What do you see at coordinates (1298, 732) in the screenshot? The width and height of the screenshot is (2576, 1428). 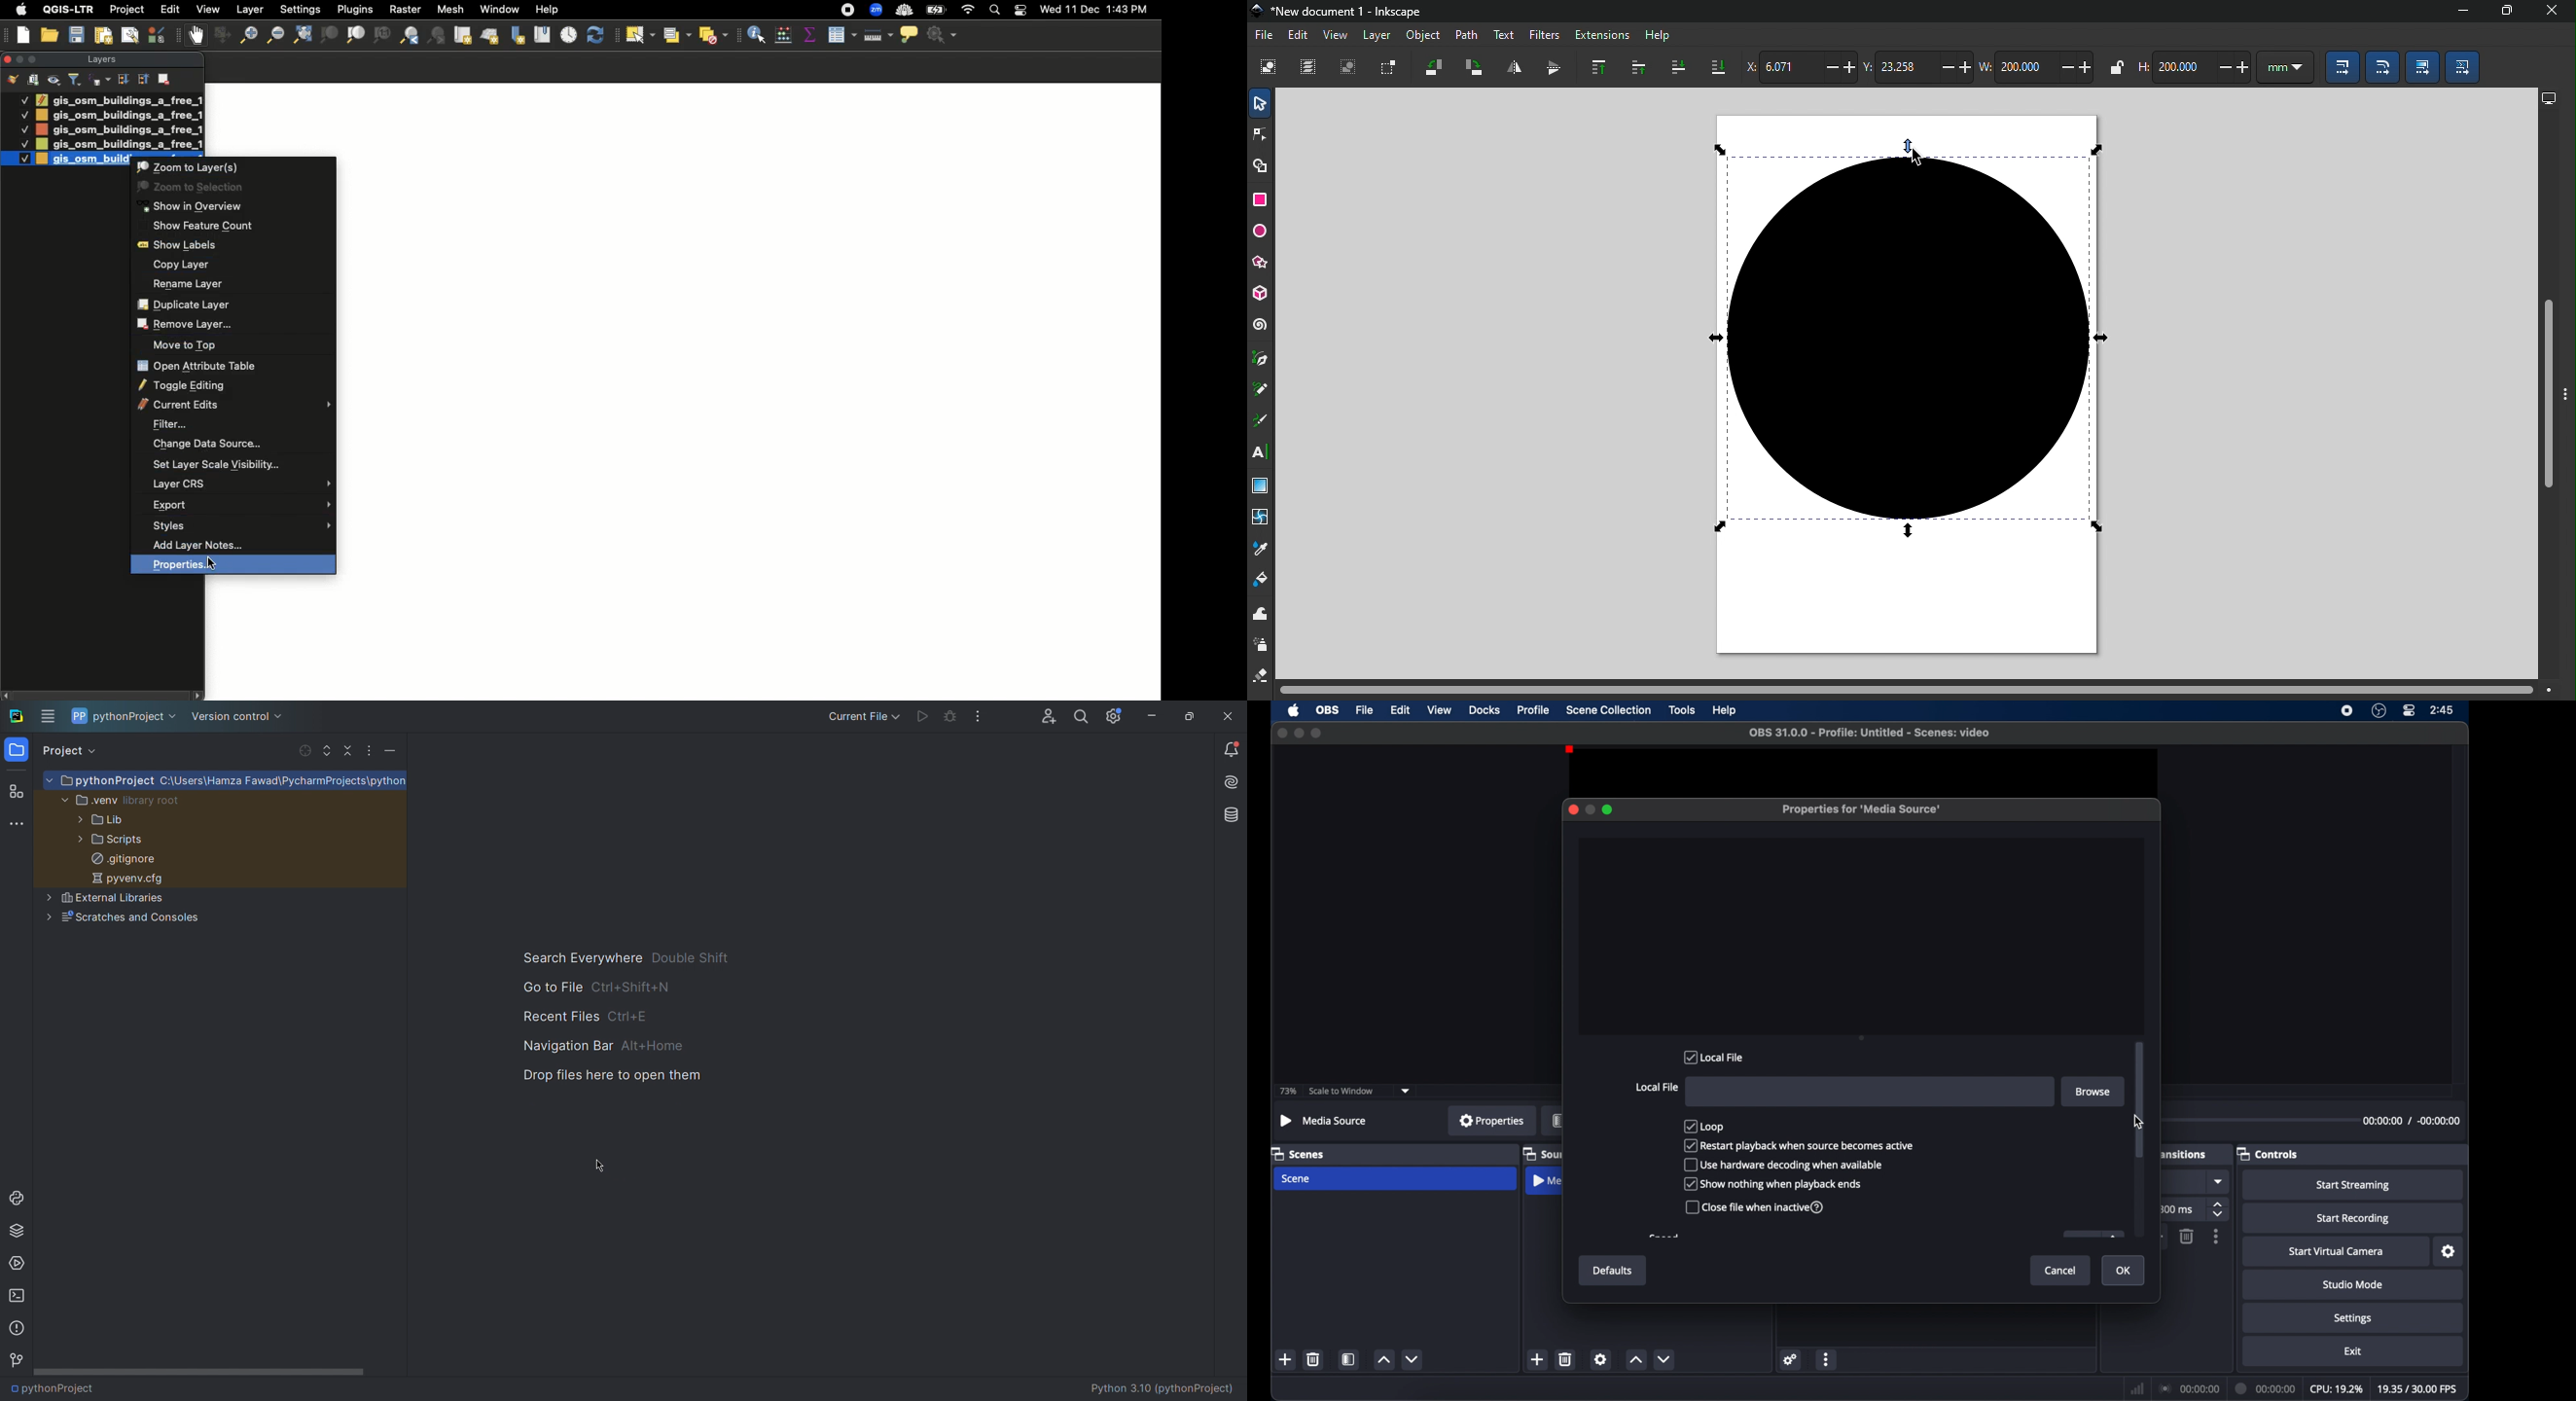 I see `minimize` at bounding box center [1298, 732].